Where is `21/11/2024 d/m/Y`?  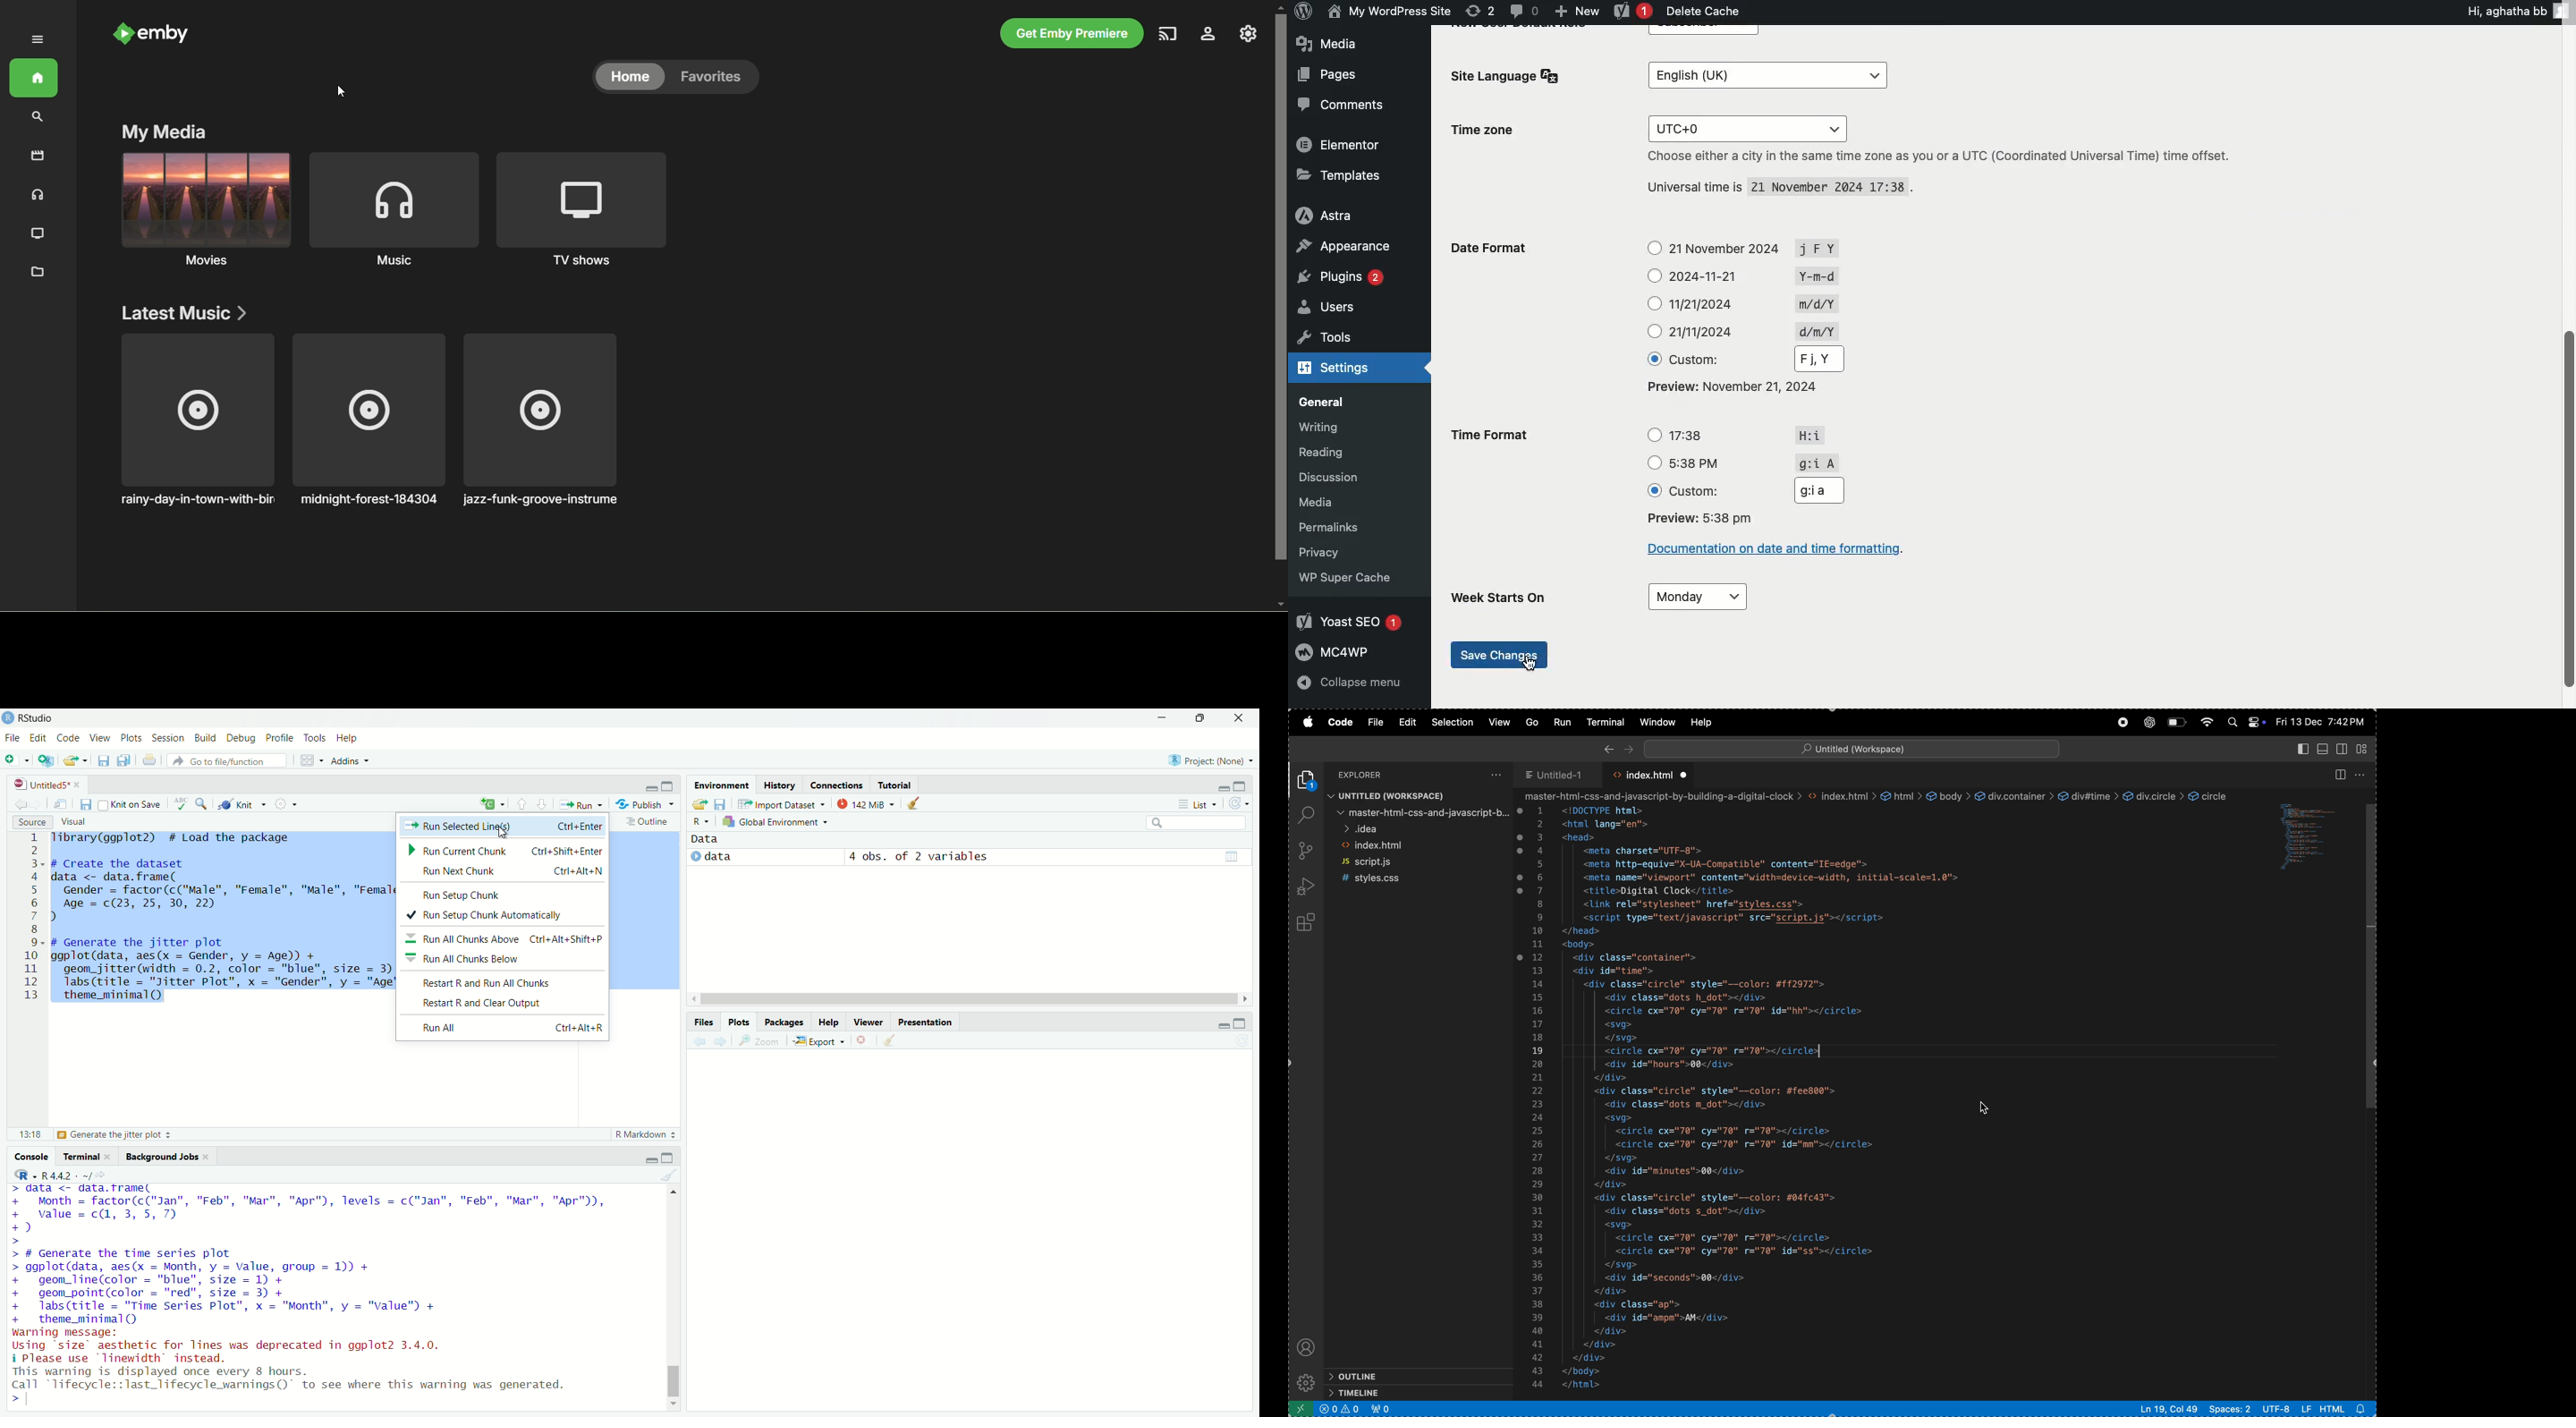 21/11/2024 d/m/Y is located at coordinates (1742, 330).